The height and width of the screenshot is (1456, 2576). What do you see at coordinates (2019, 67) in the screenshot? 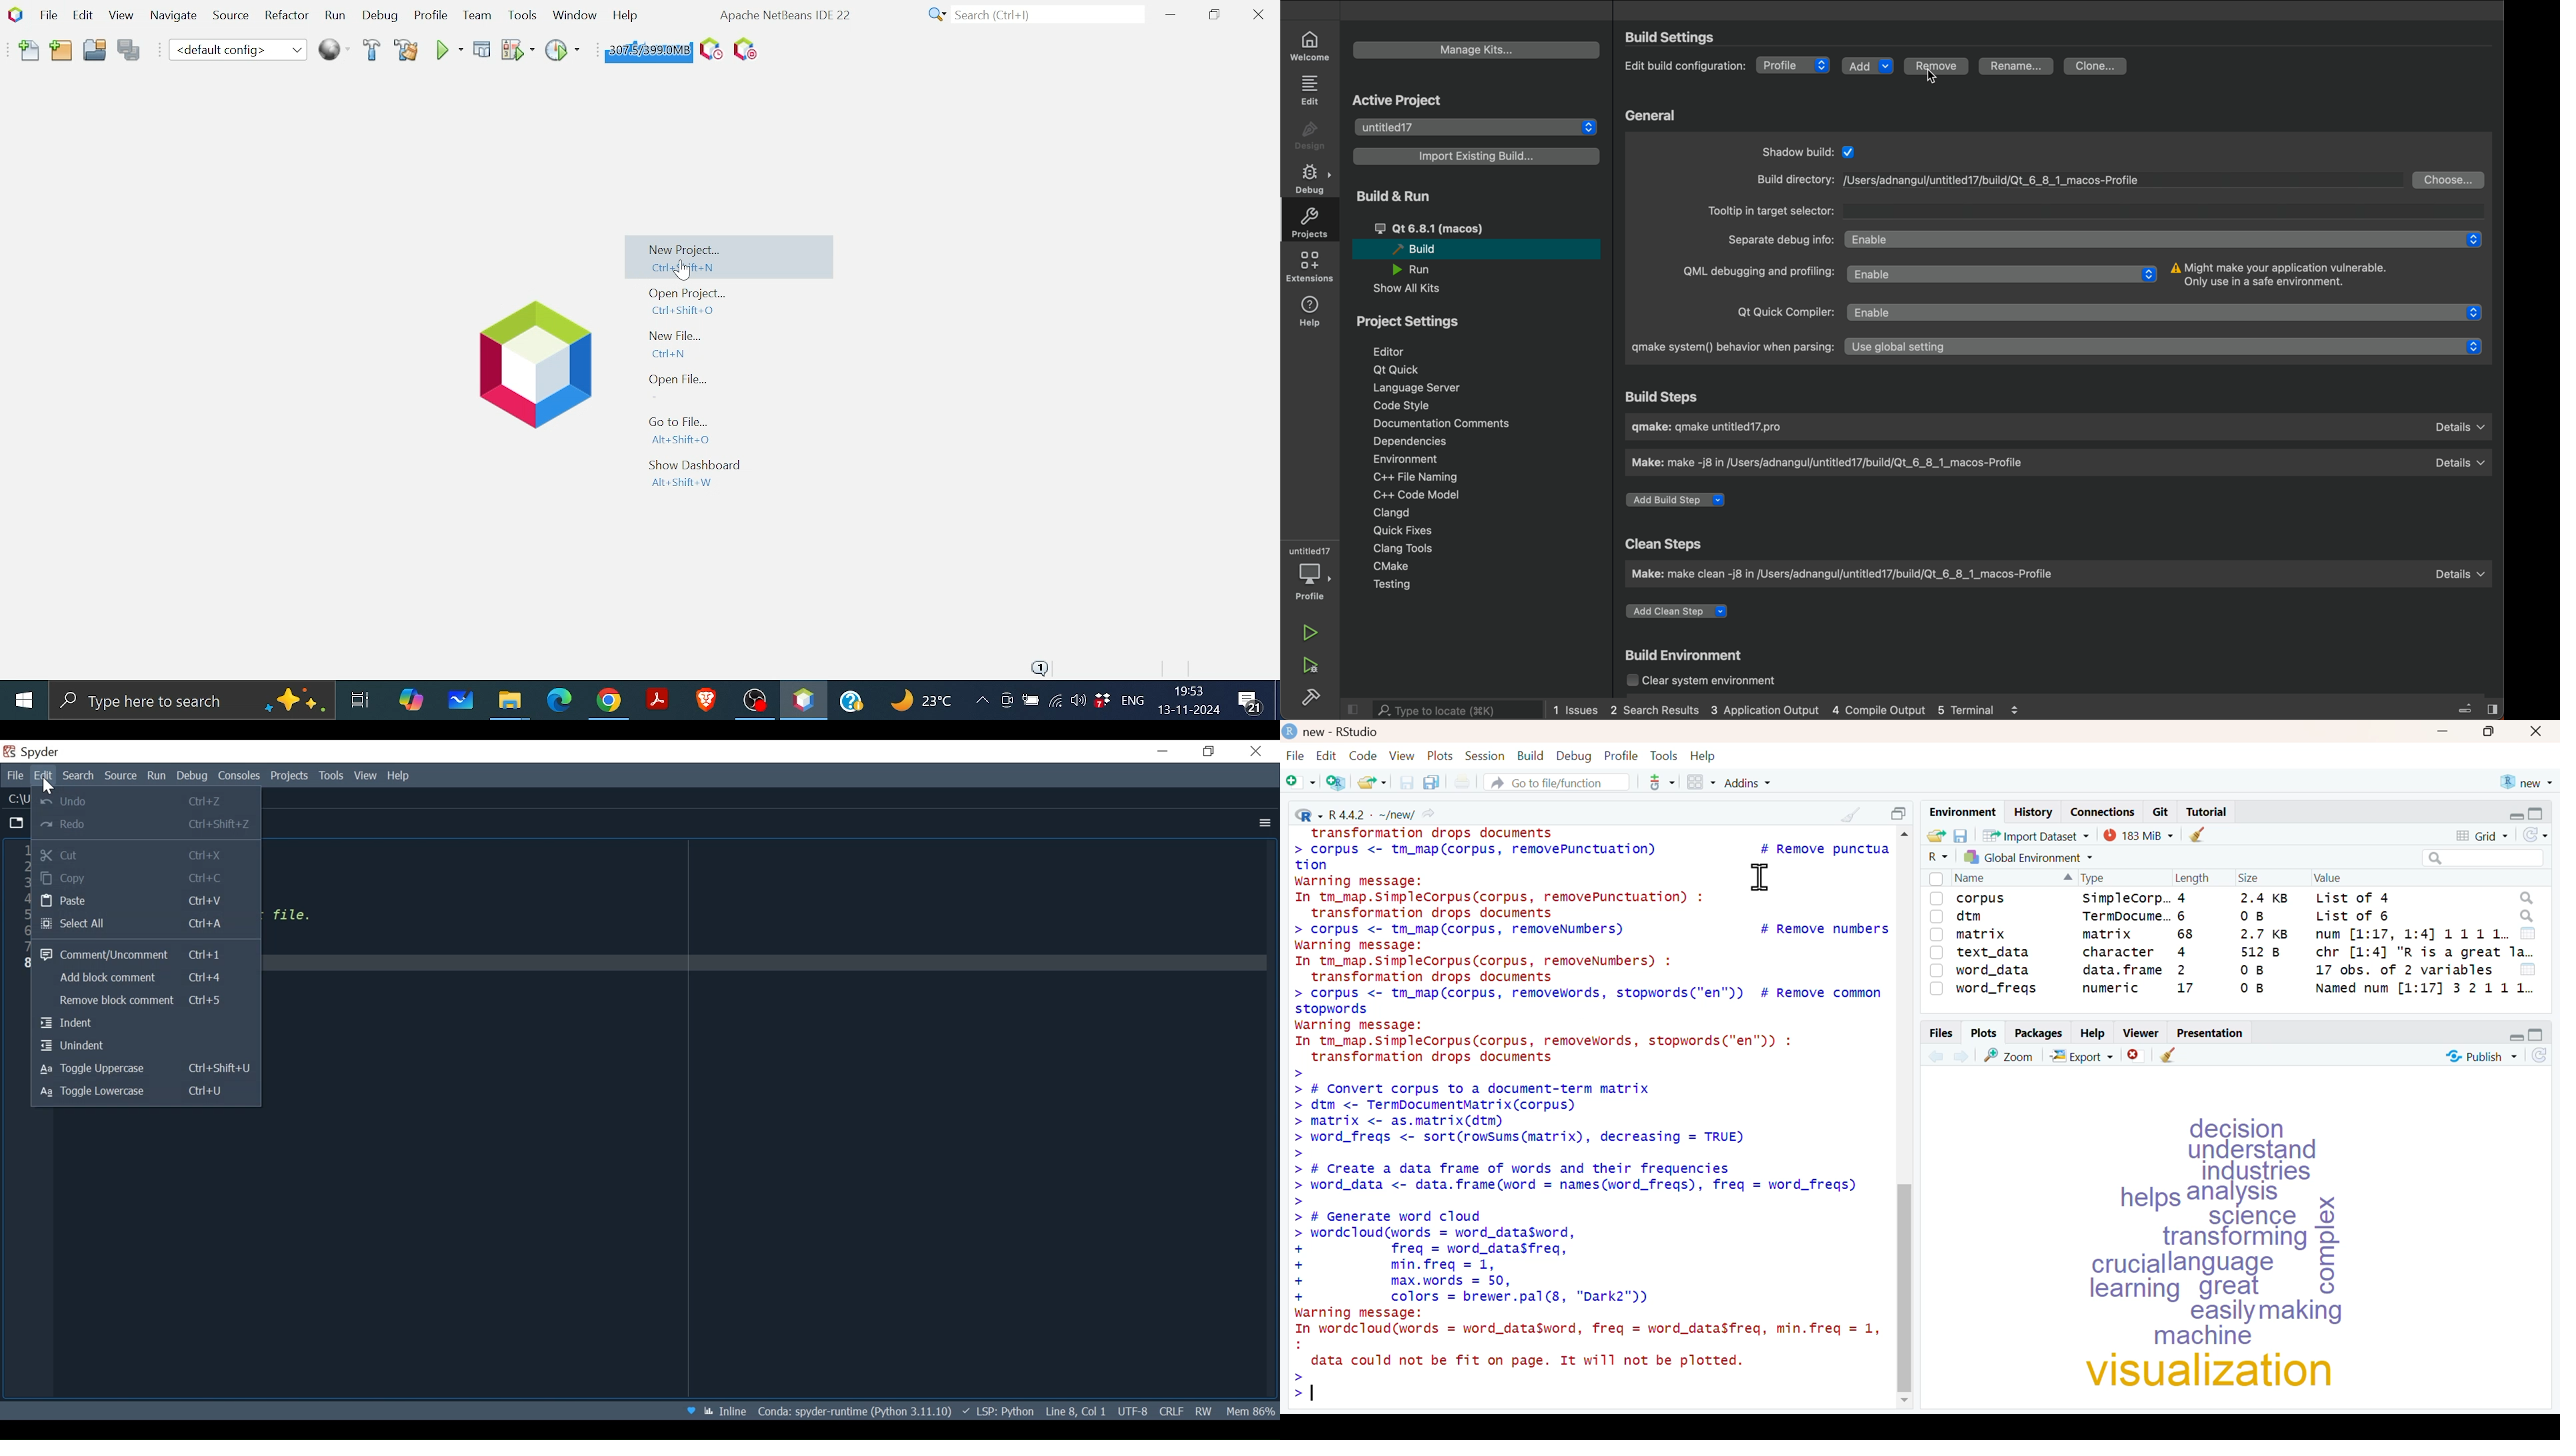
I see `rename` at bounding box center [2019, 67].